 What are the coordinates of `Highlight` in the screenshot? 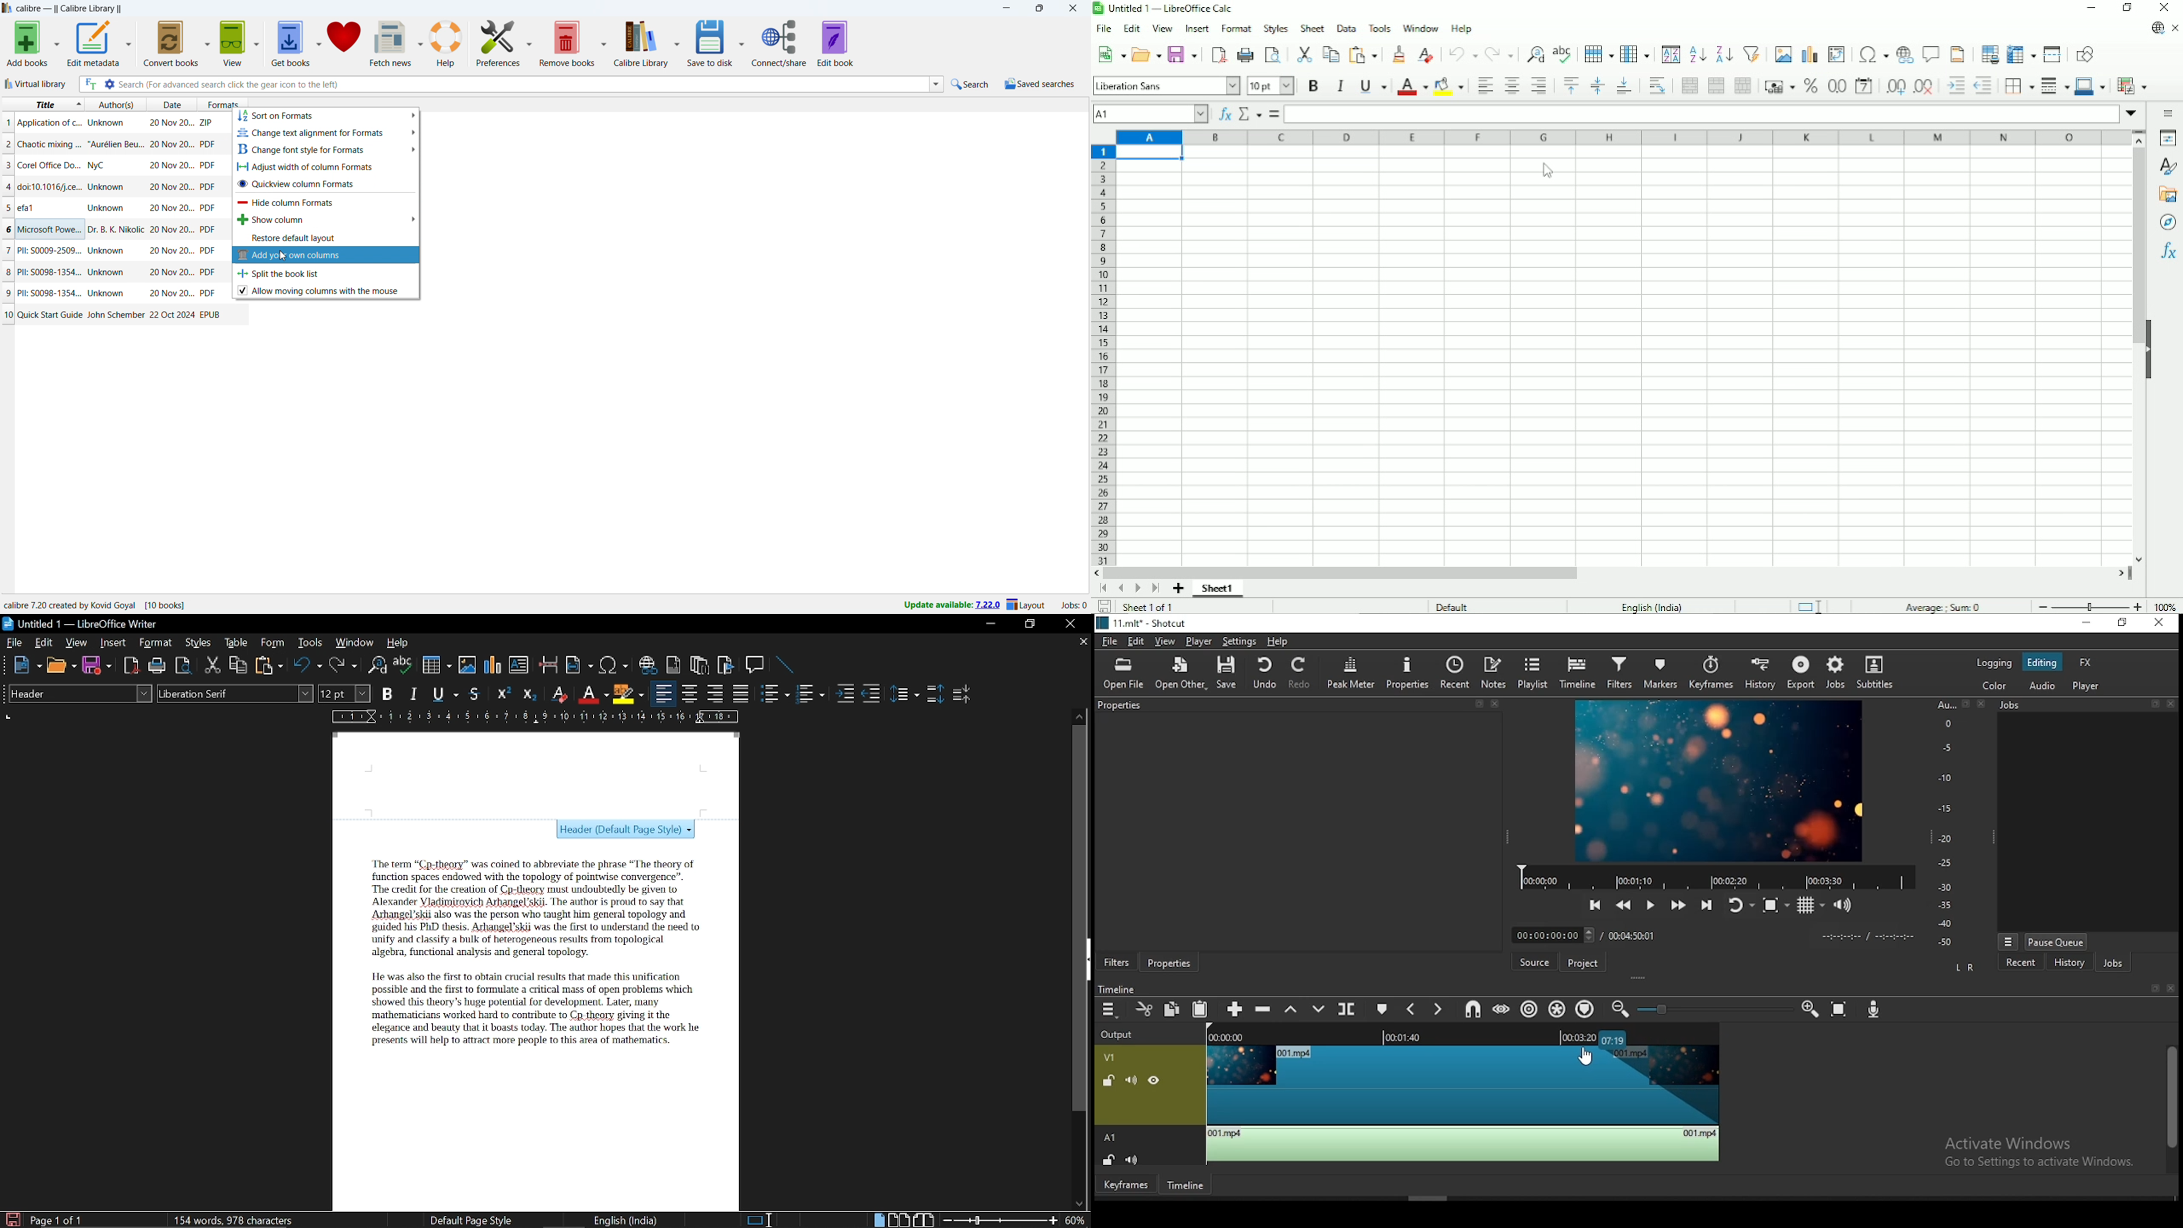 It's located at (629, 693).